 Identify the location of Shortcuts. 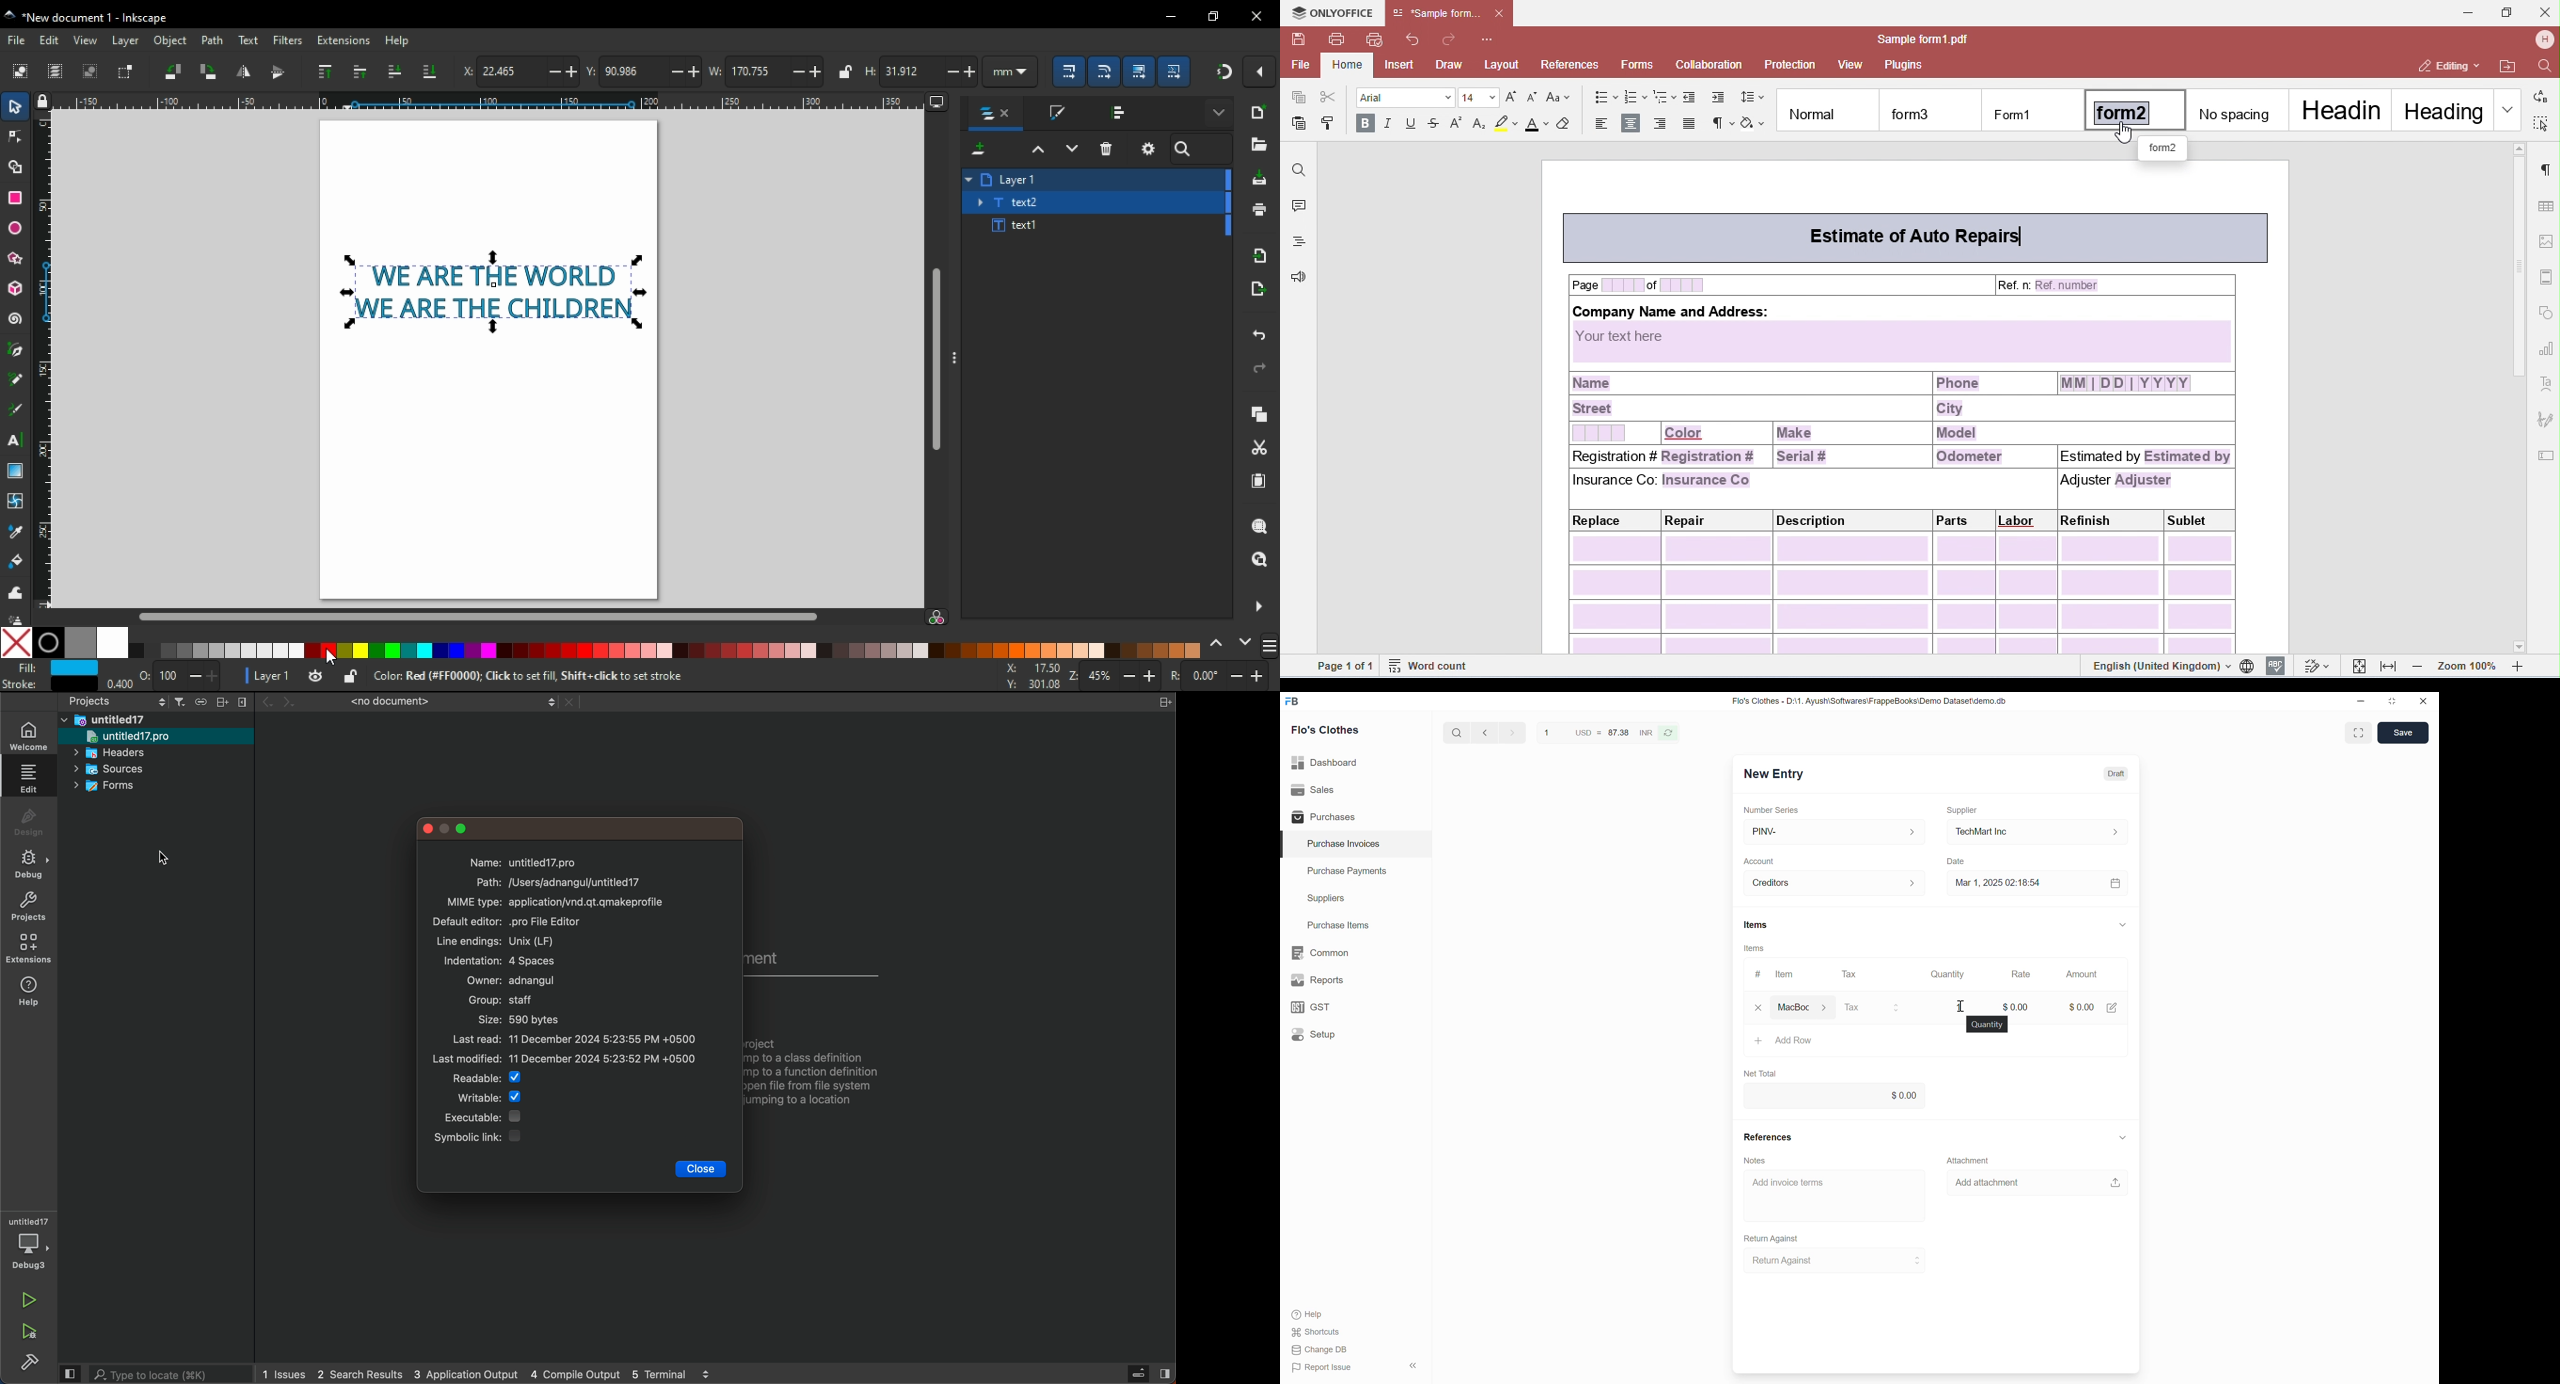
(1316, 1332).